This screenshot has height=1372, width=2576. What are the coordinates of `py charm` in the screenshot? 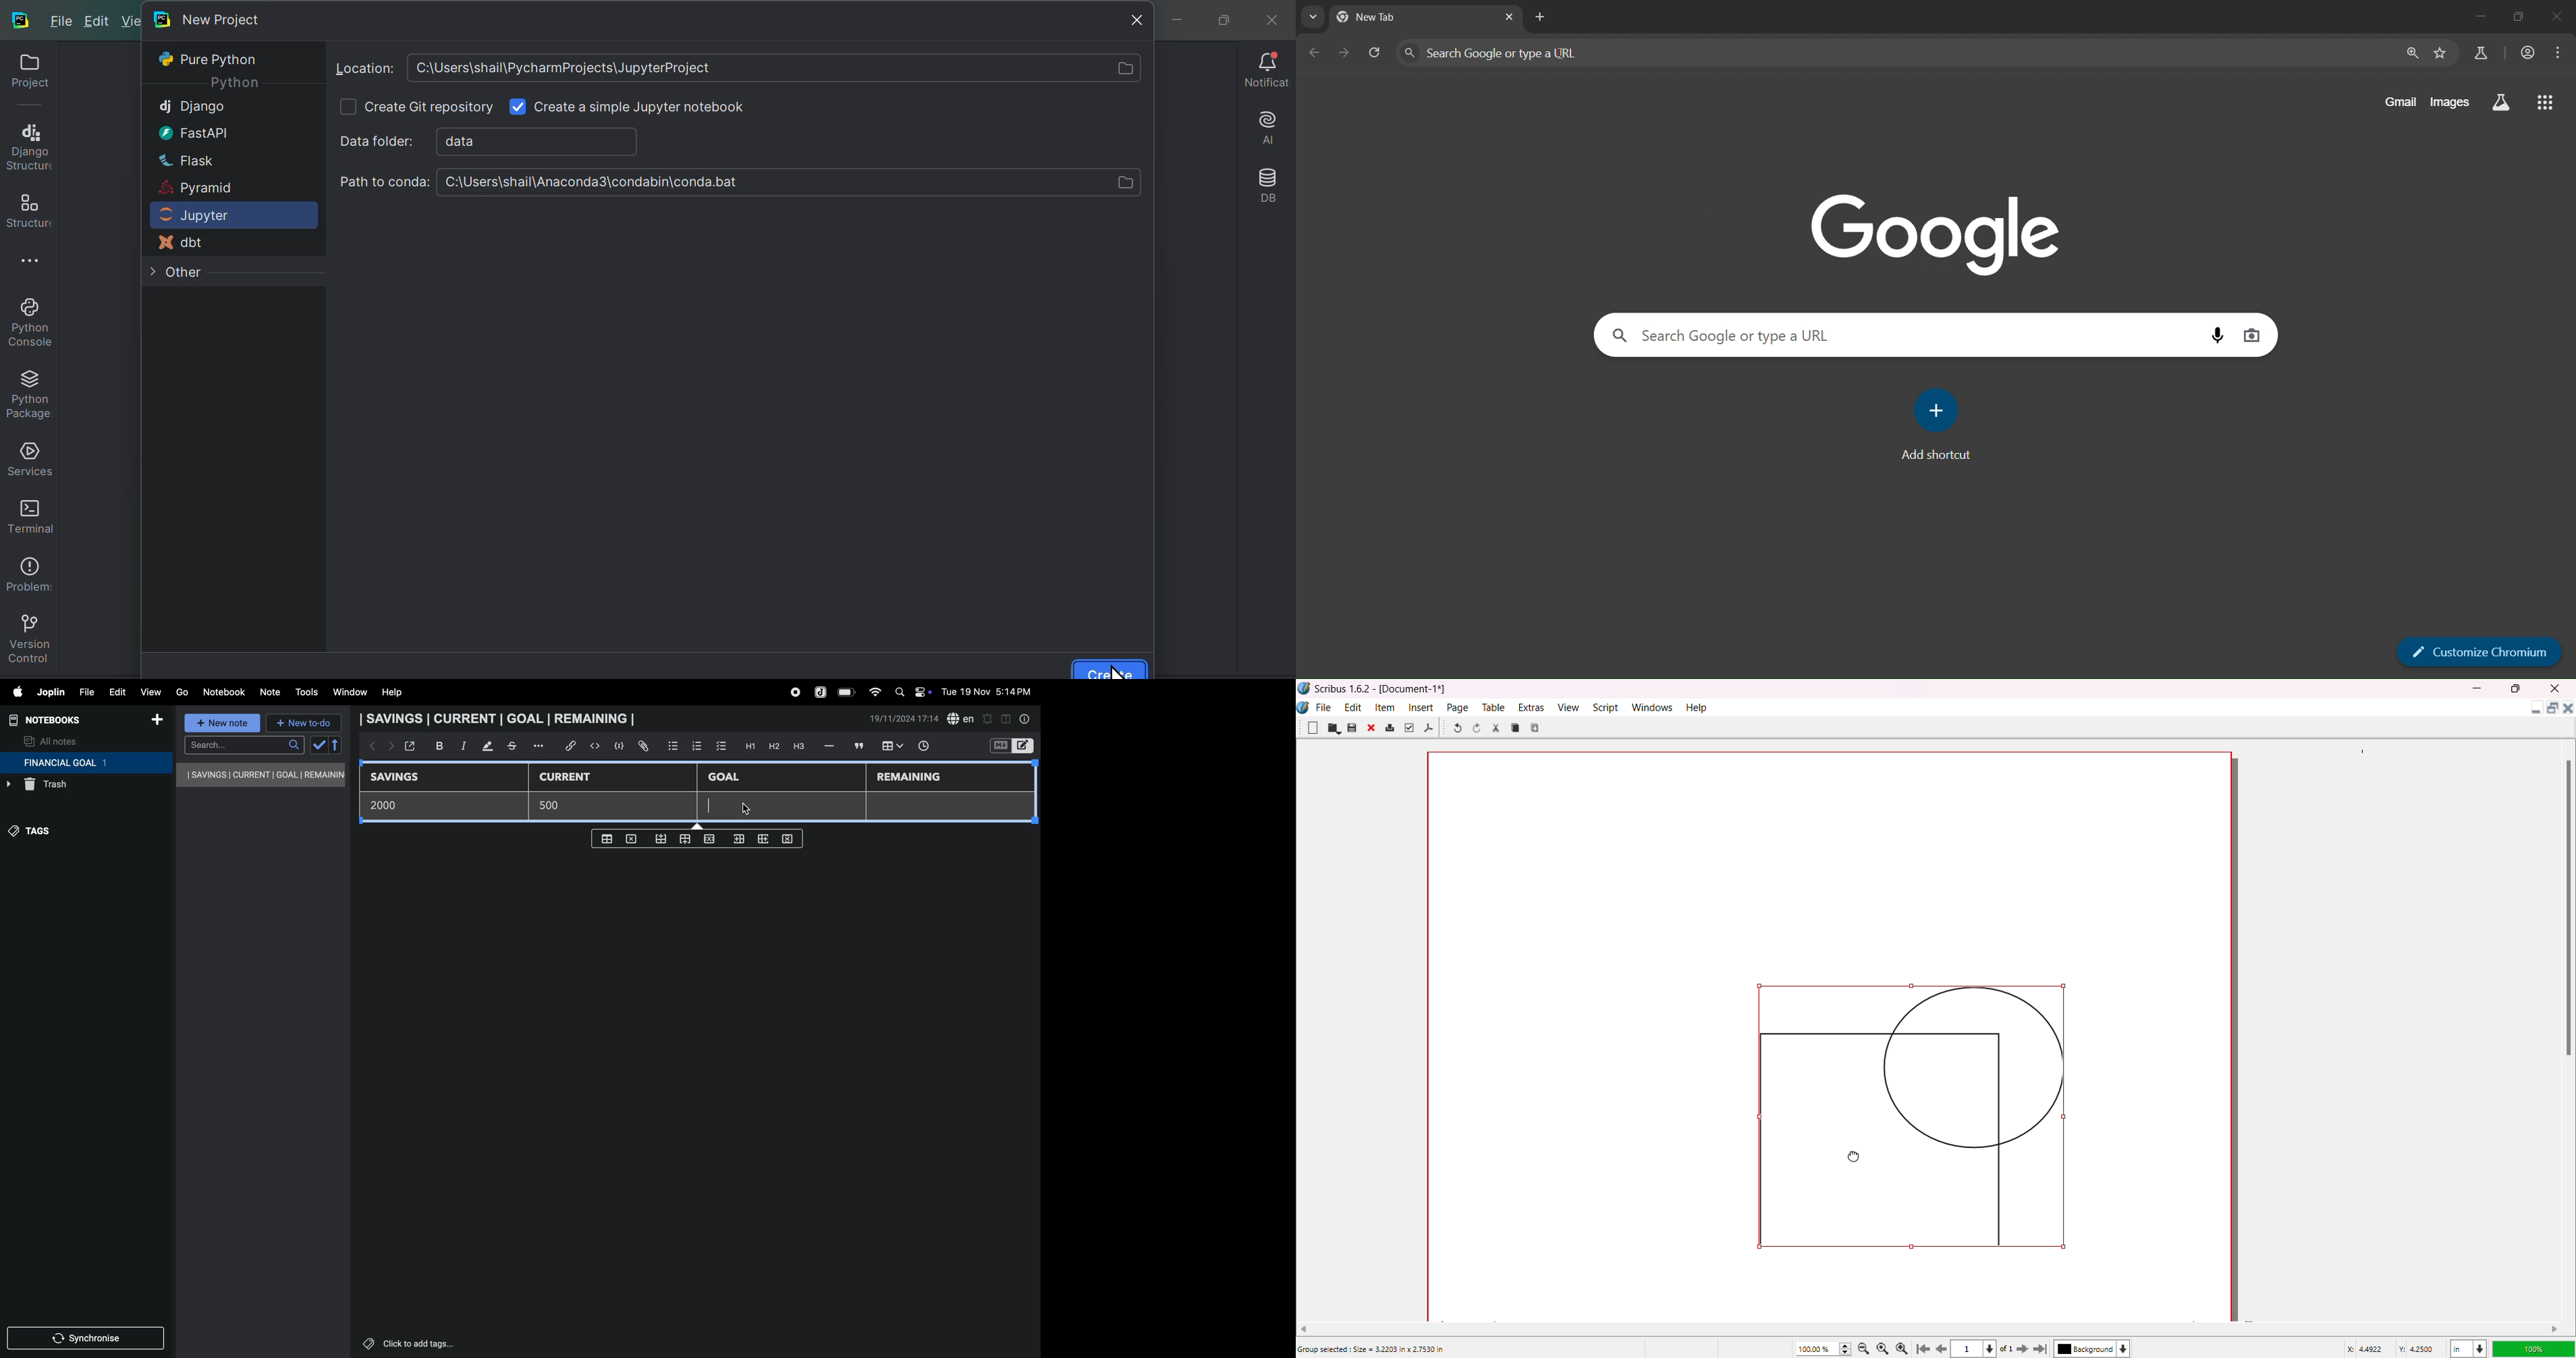 It's located at (22, 18).